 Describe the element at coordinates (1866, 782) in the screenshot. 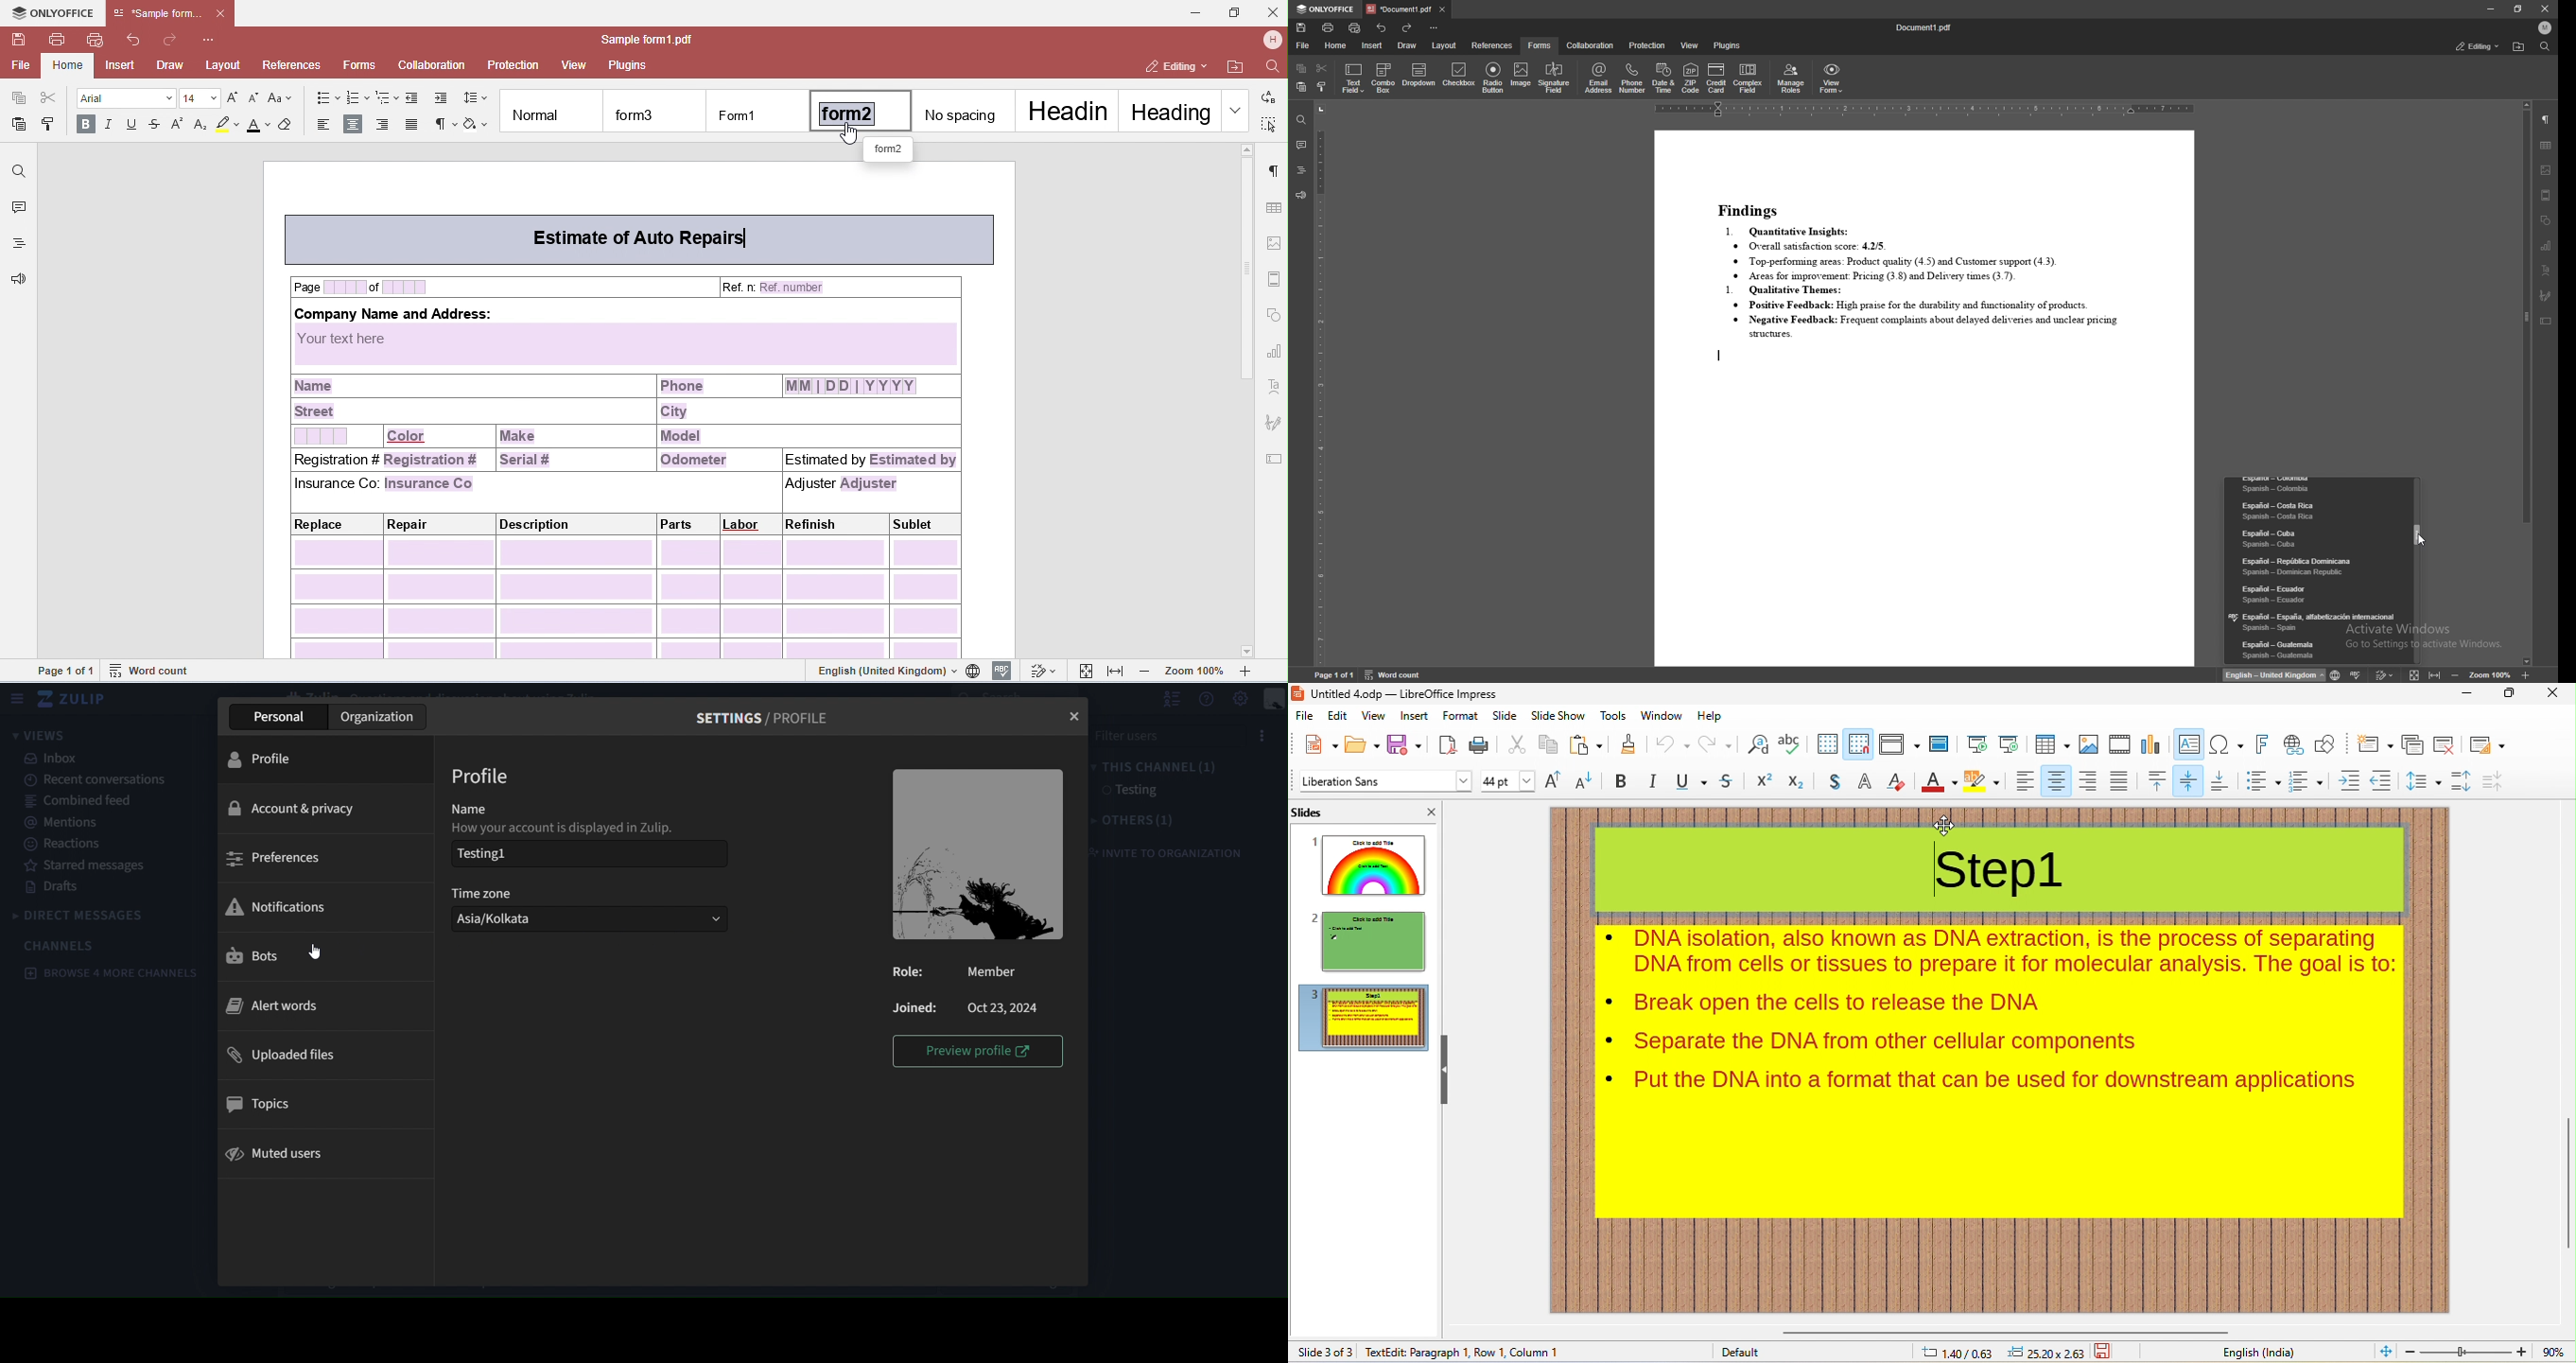

I see `outline` at that location.